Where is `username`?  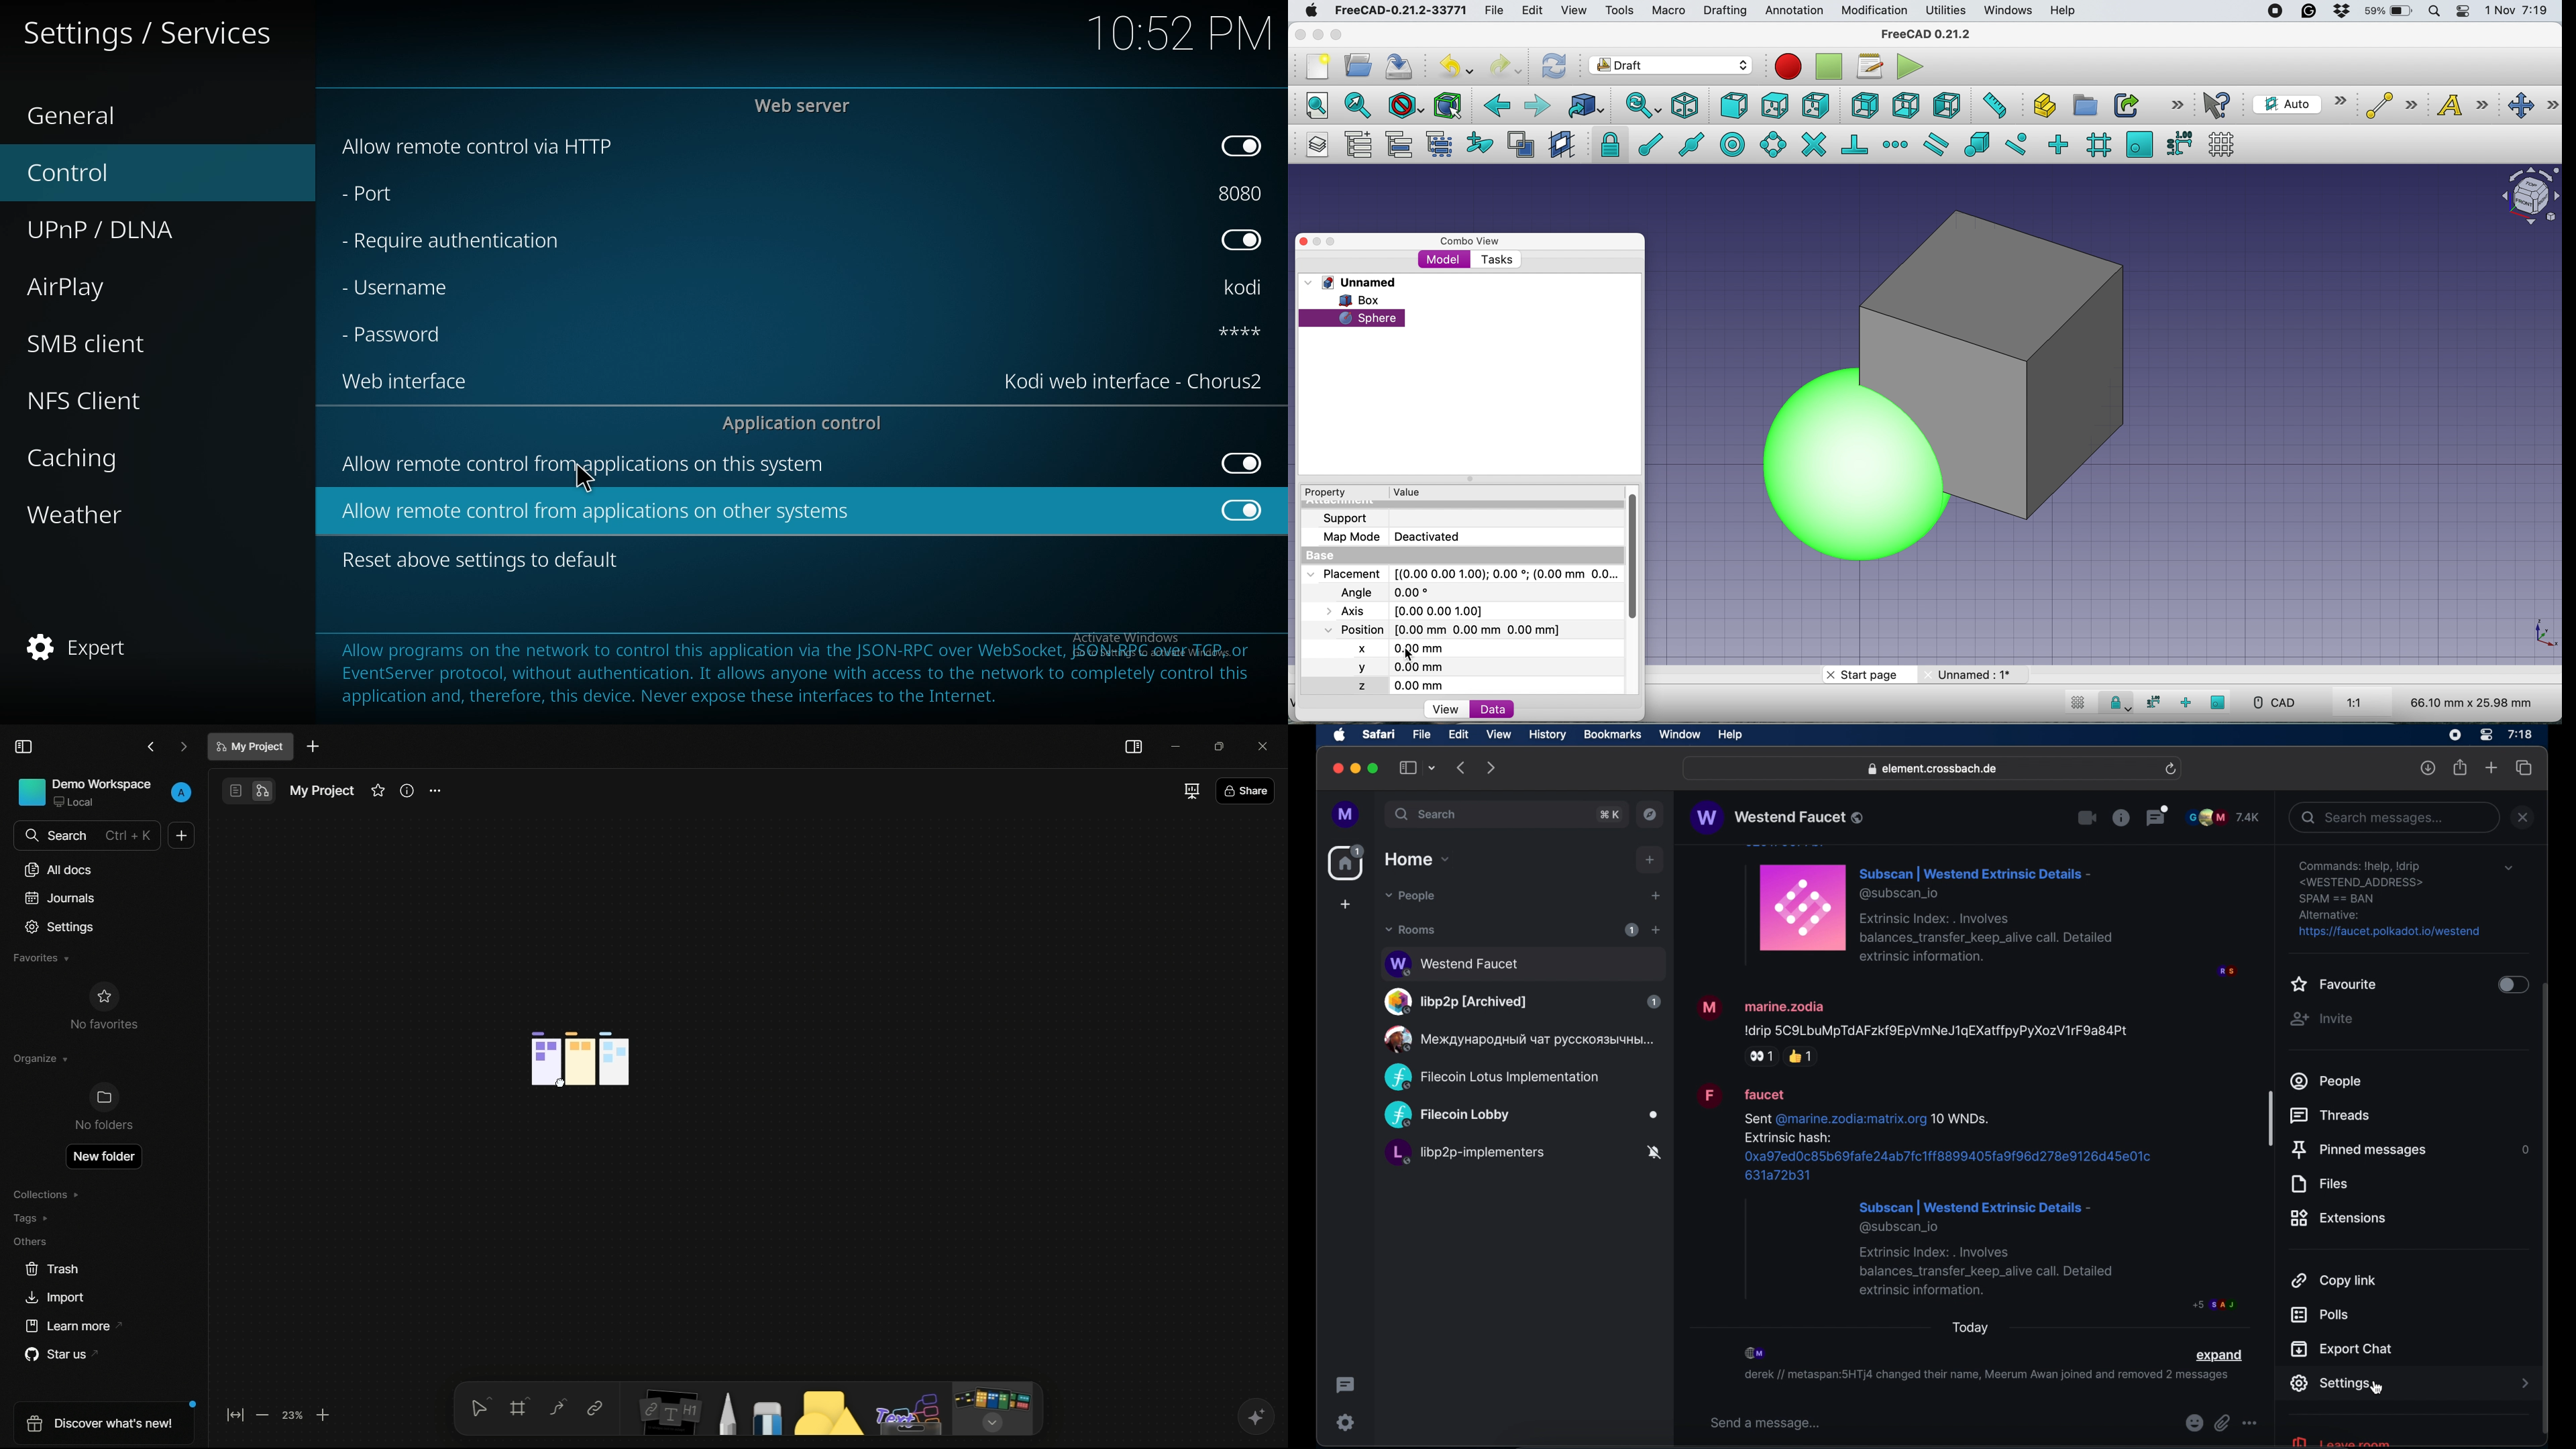 username is located at coordinates (409, 286).